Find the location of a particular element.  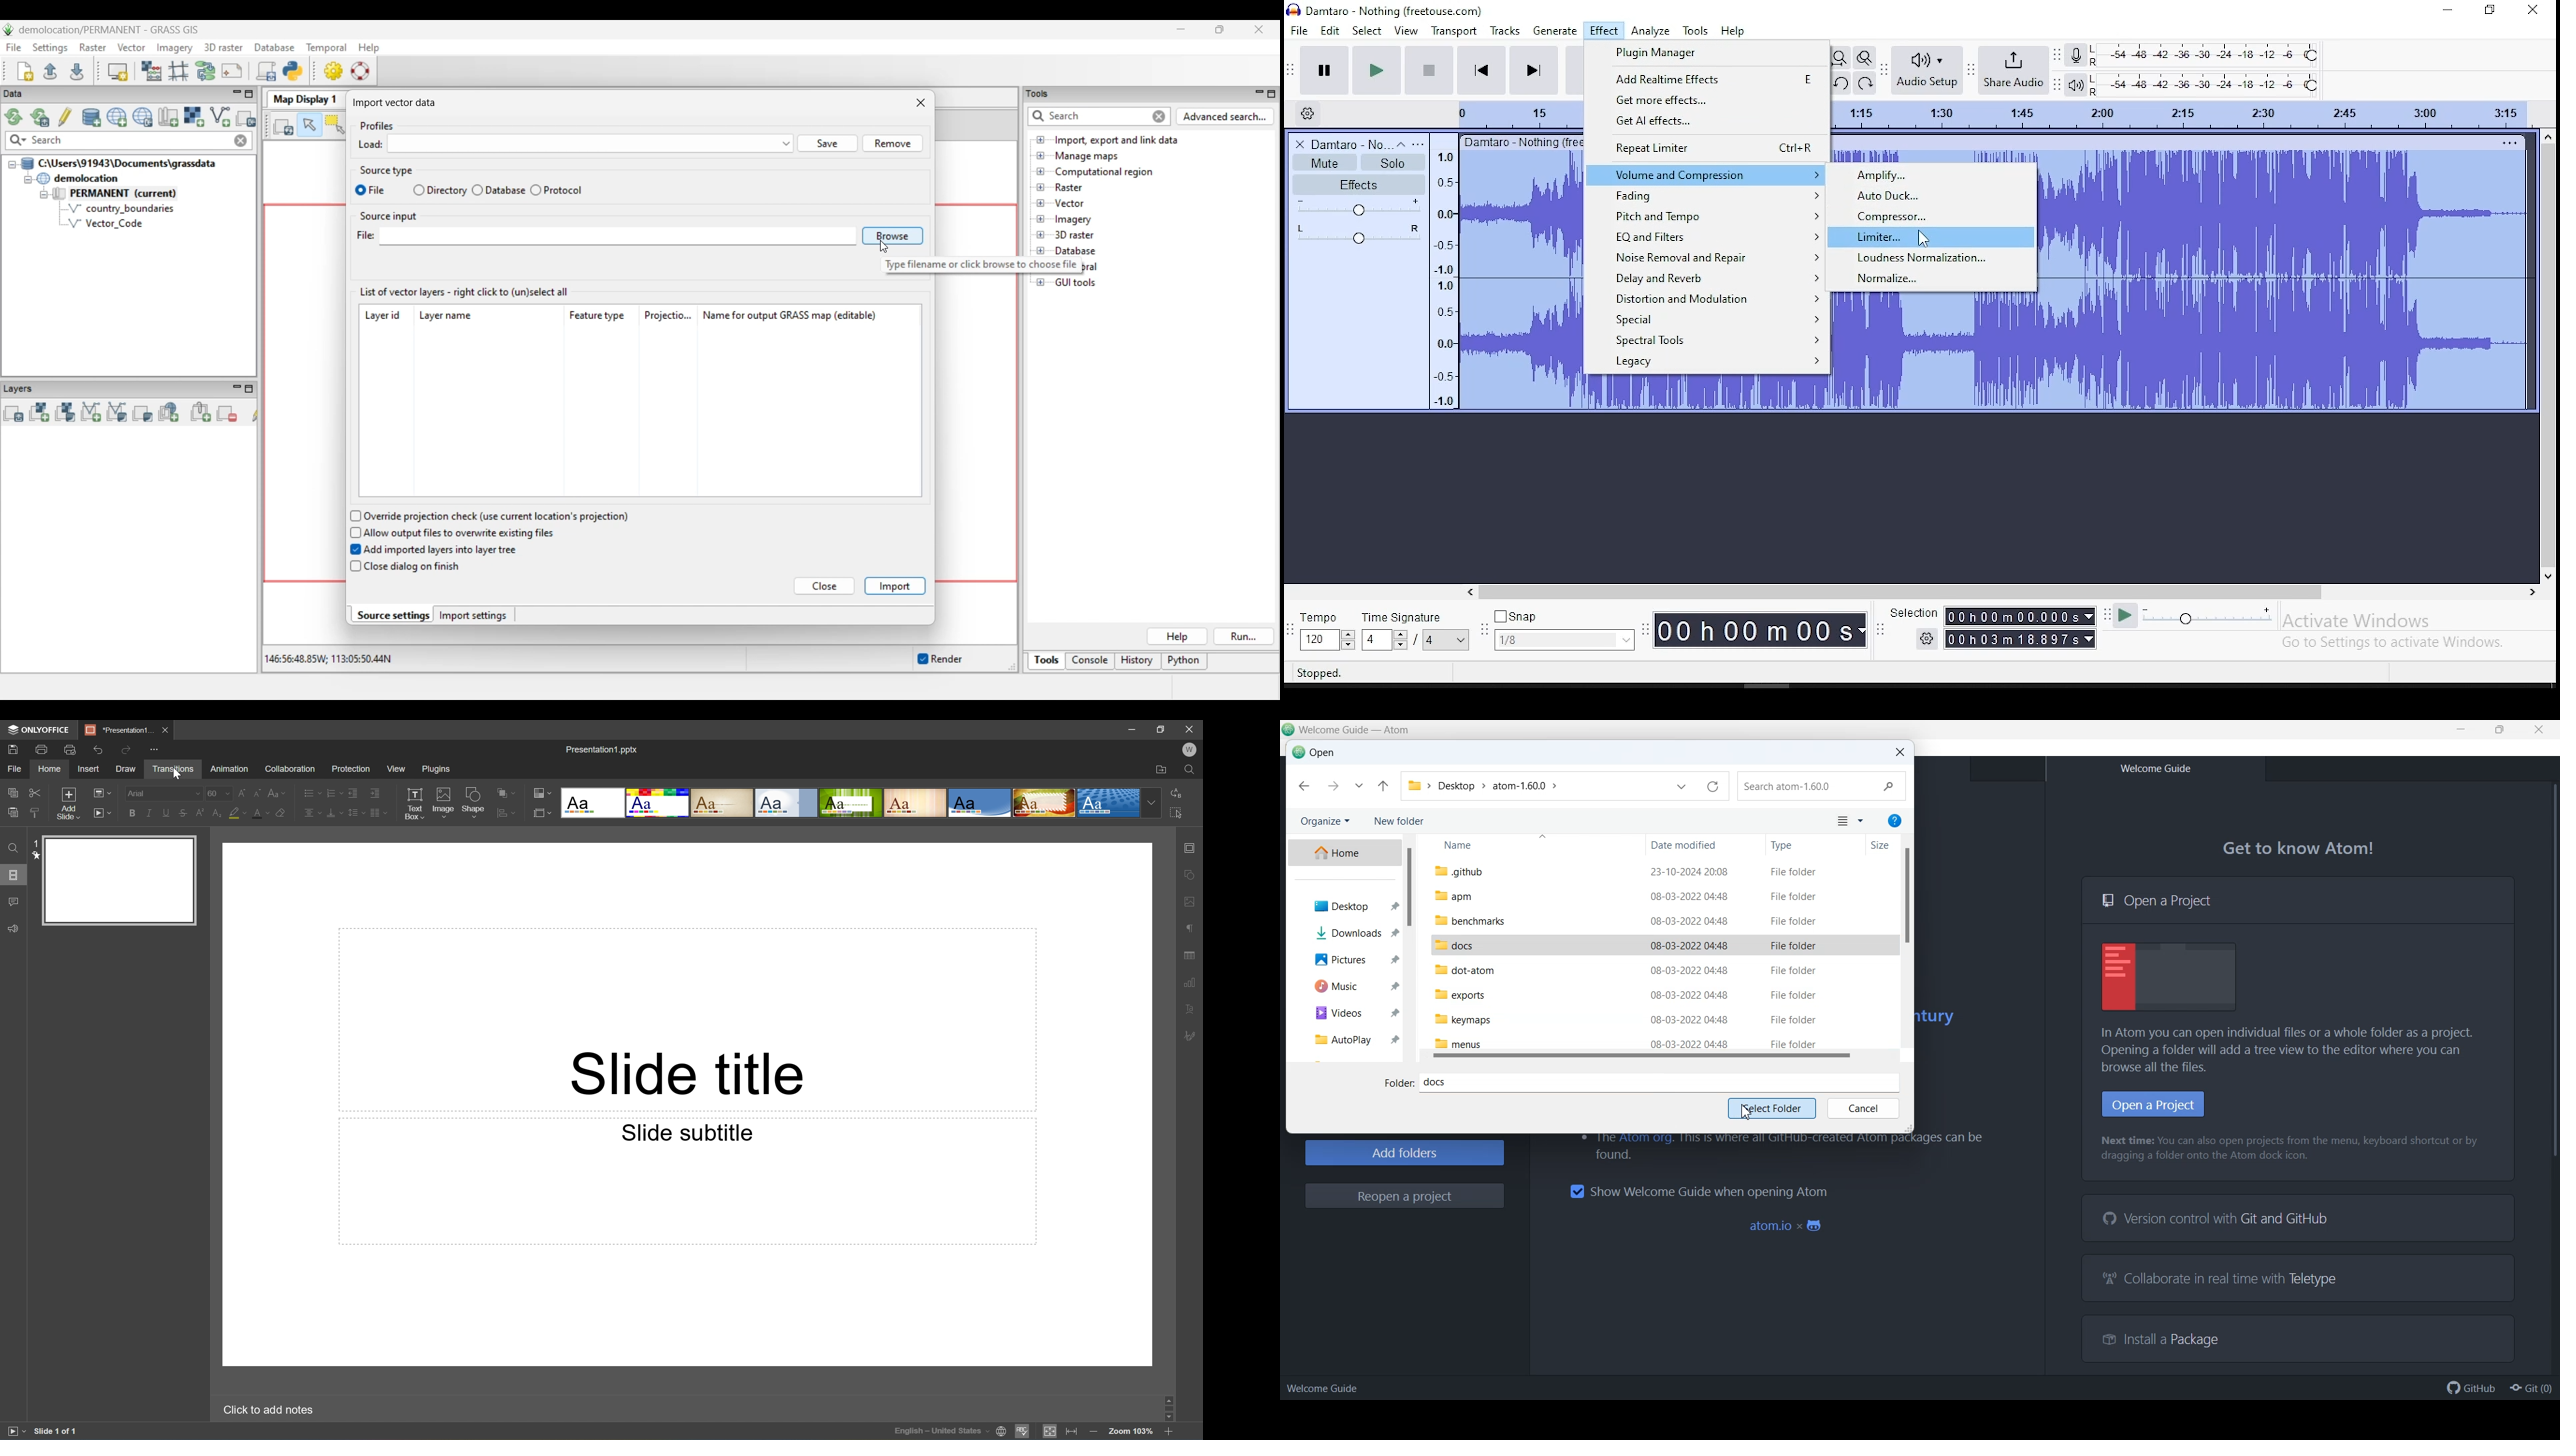

Copy is located at coordinates (13, 791).